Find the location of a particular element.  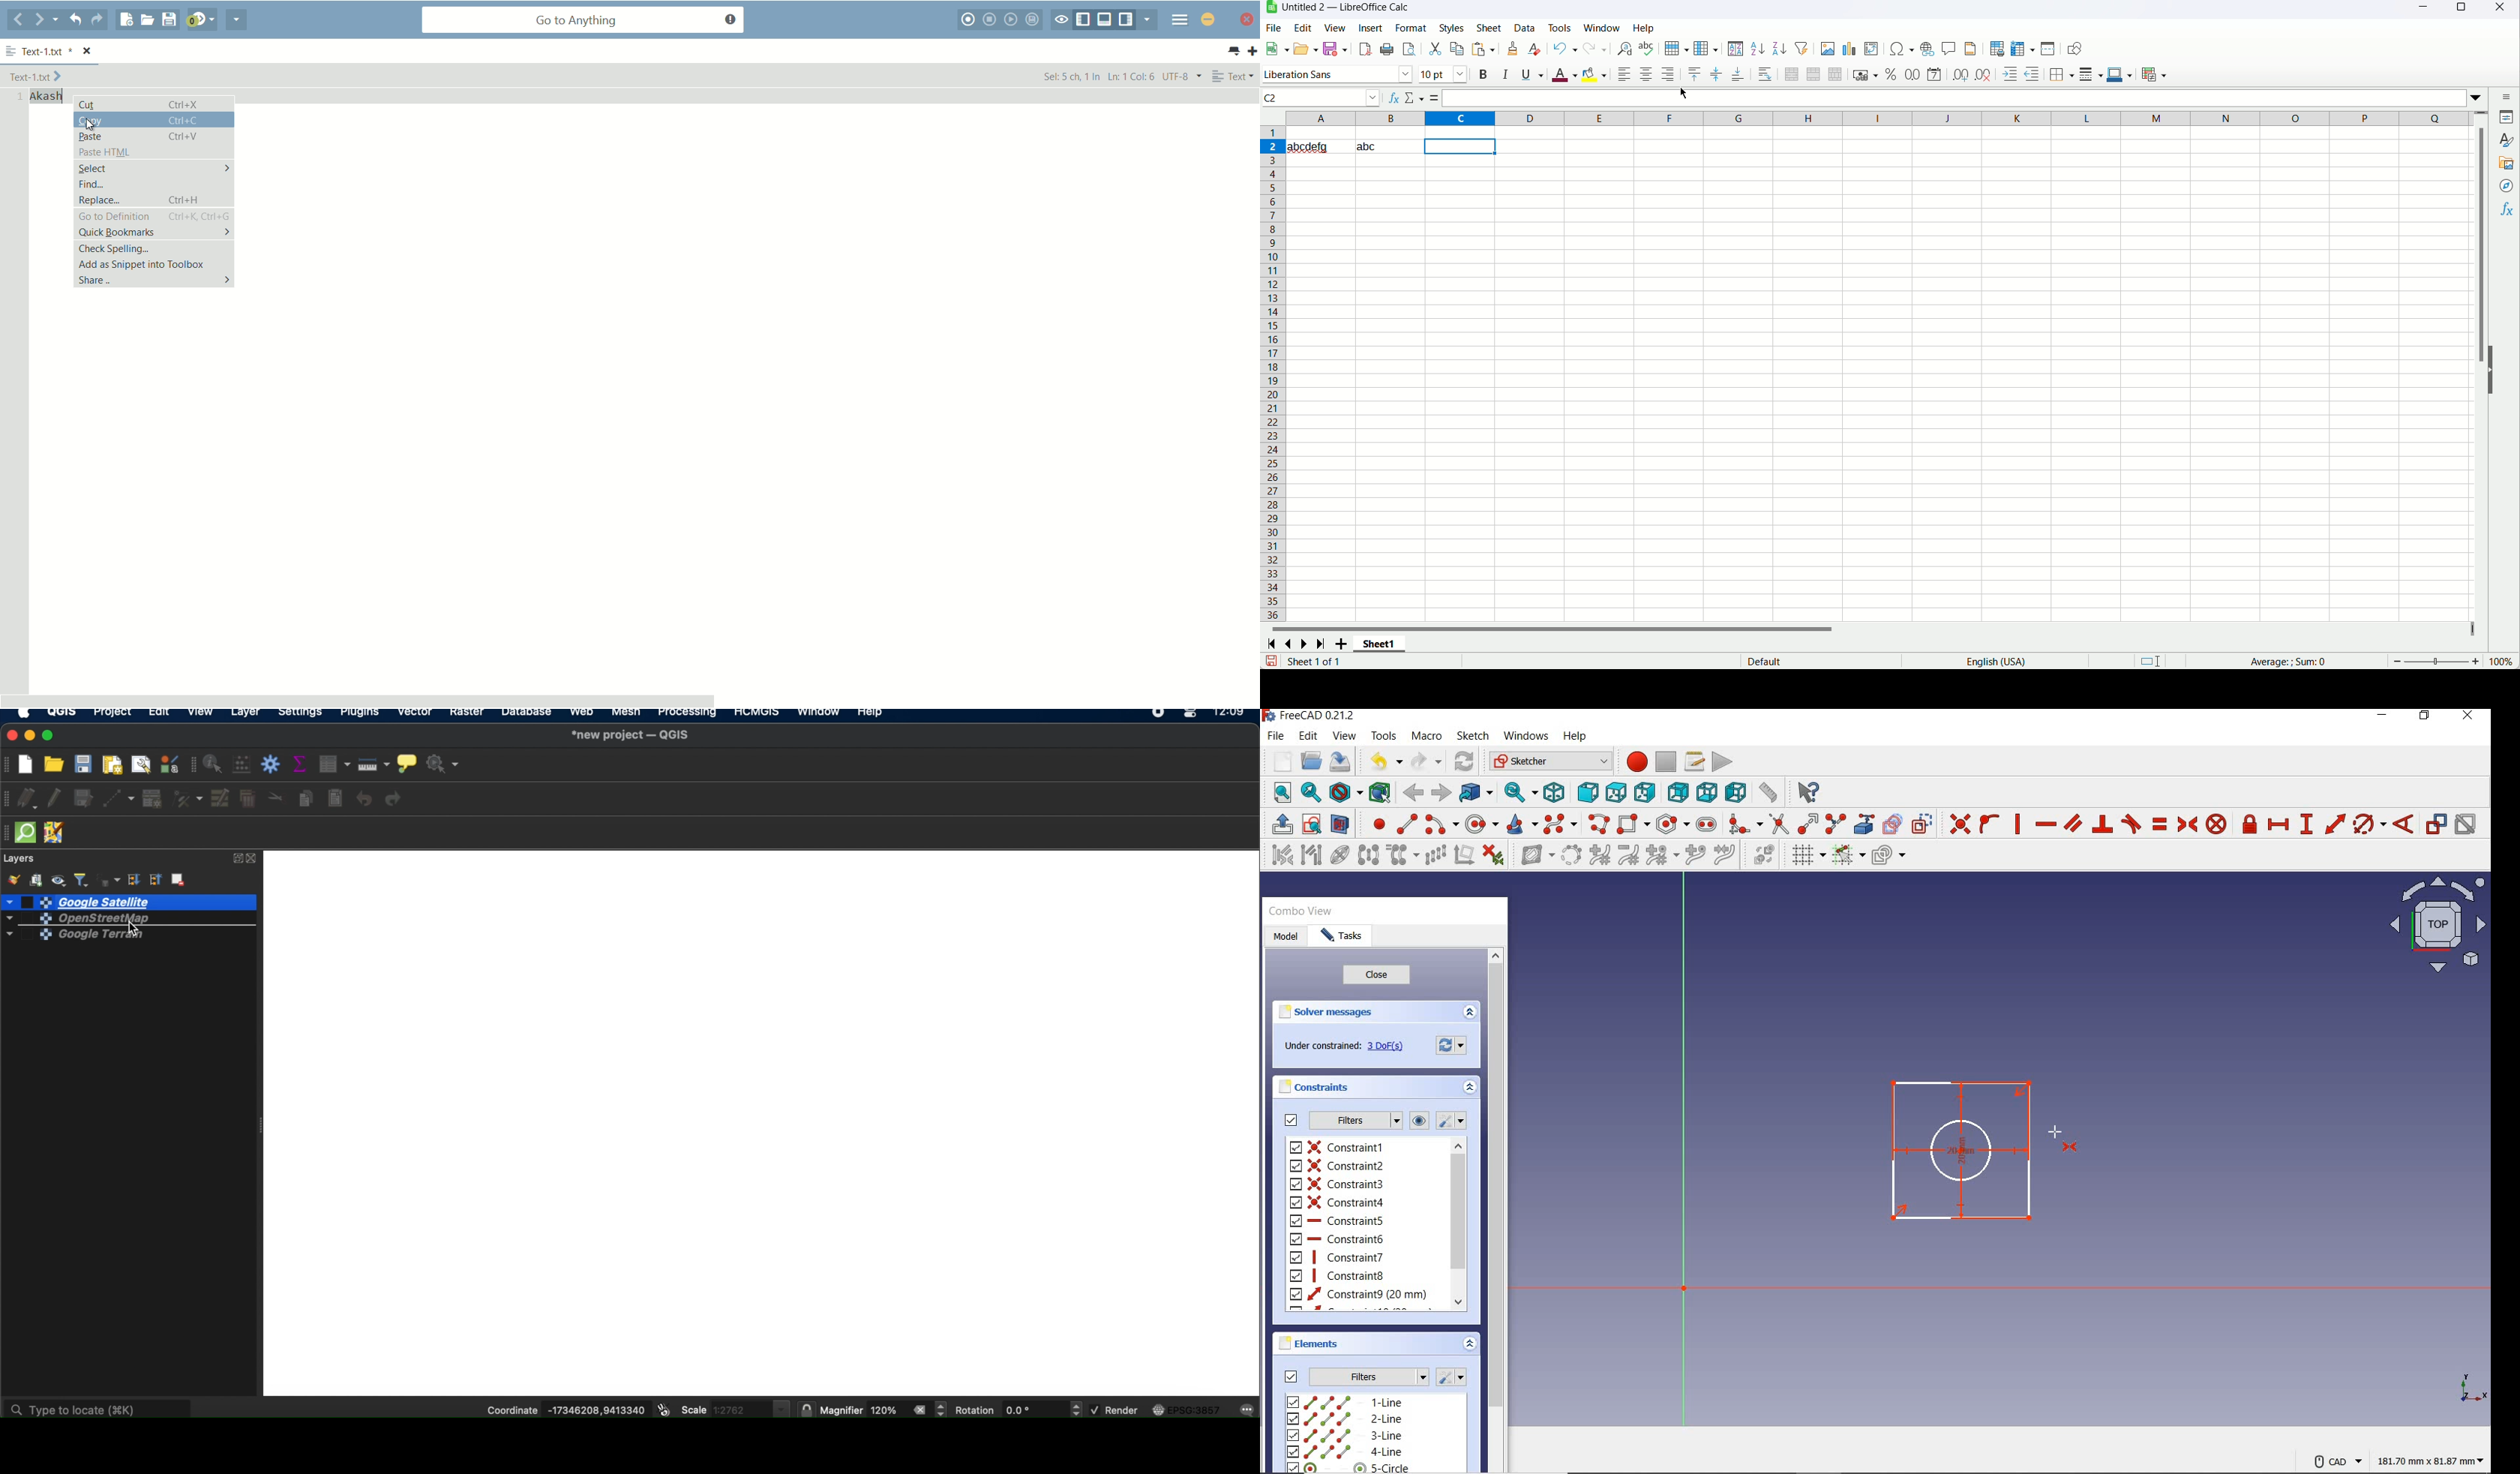

Akash is located at coordinates (47, 96).